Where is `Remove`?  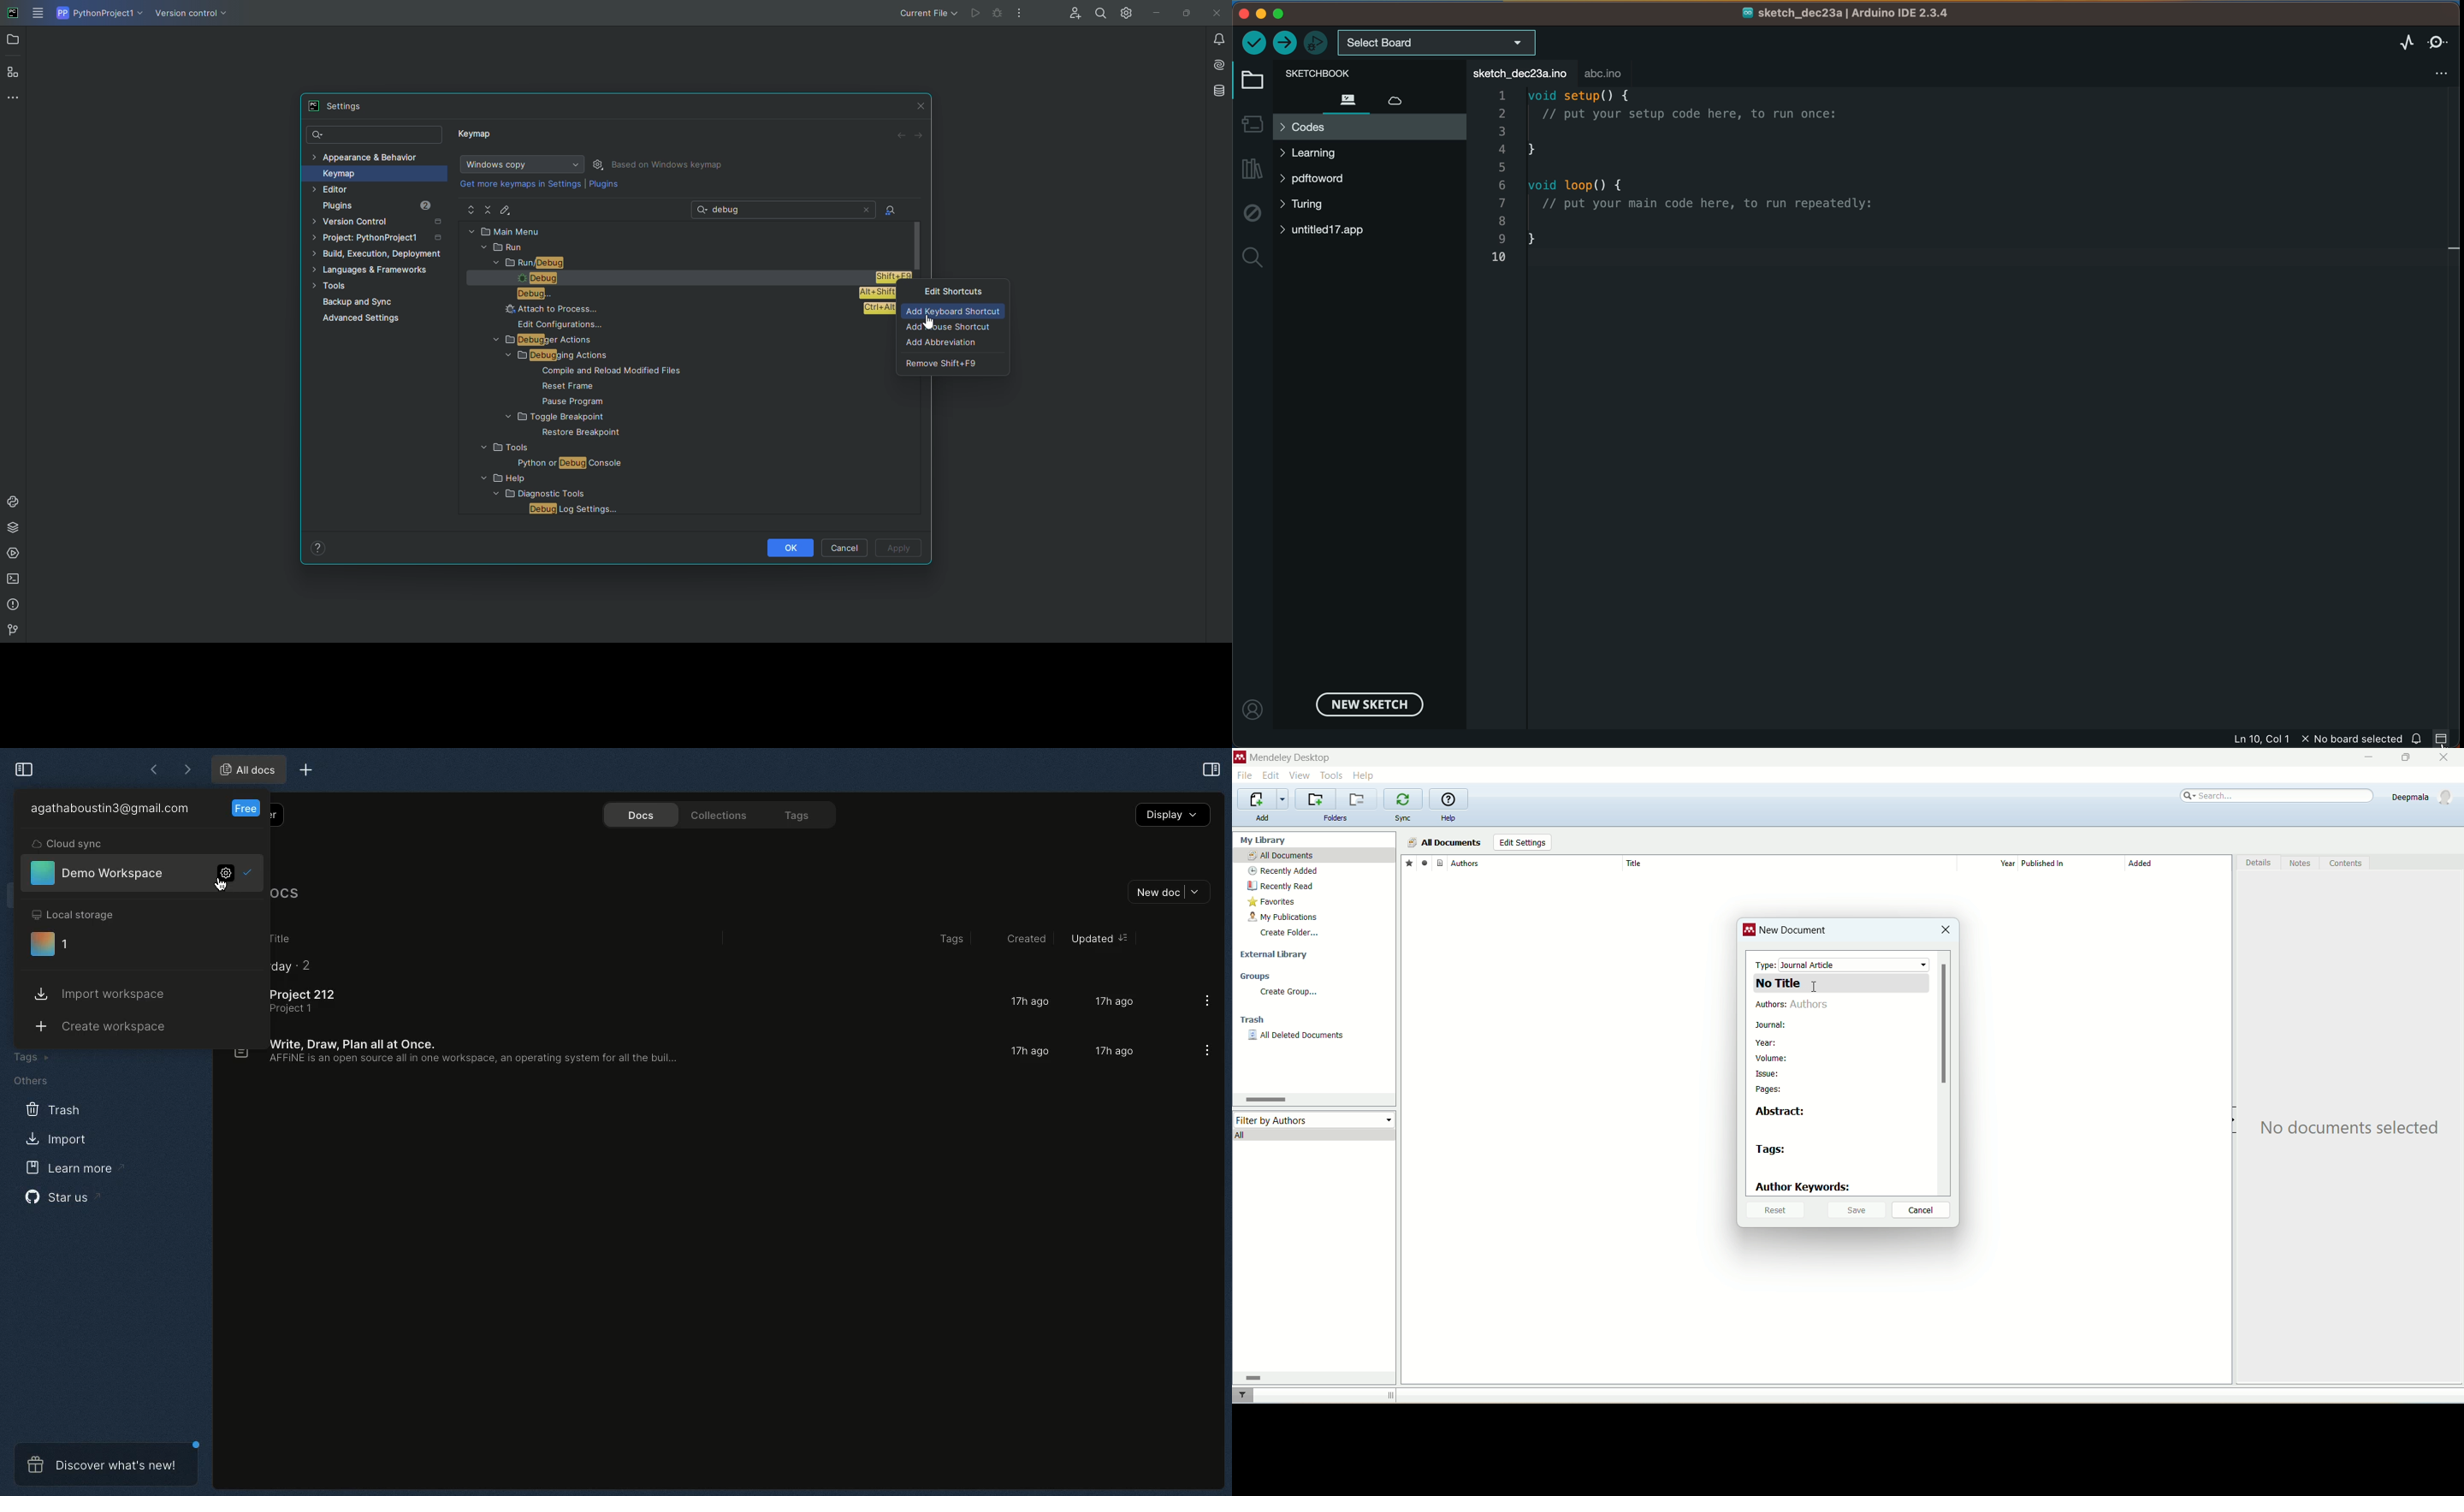 Remove is located at coordinates (954, 363).